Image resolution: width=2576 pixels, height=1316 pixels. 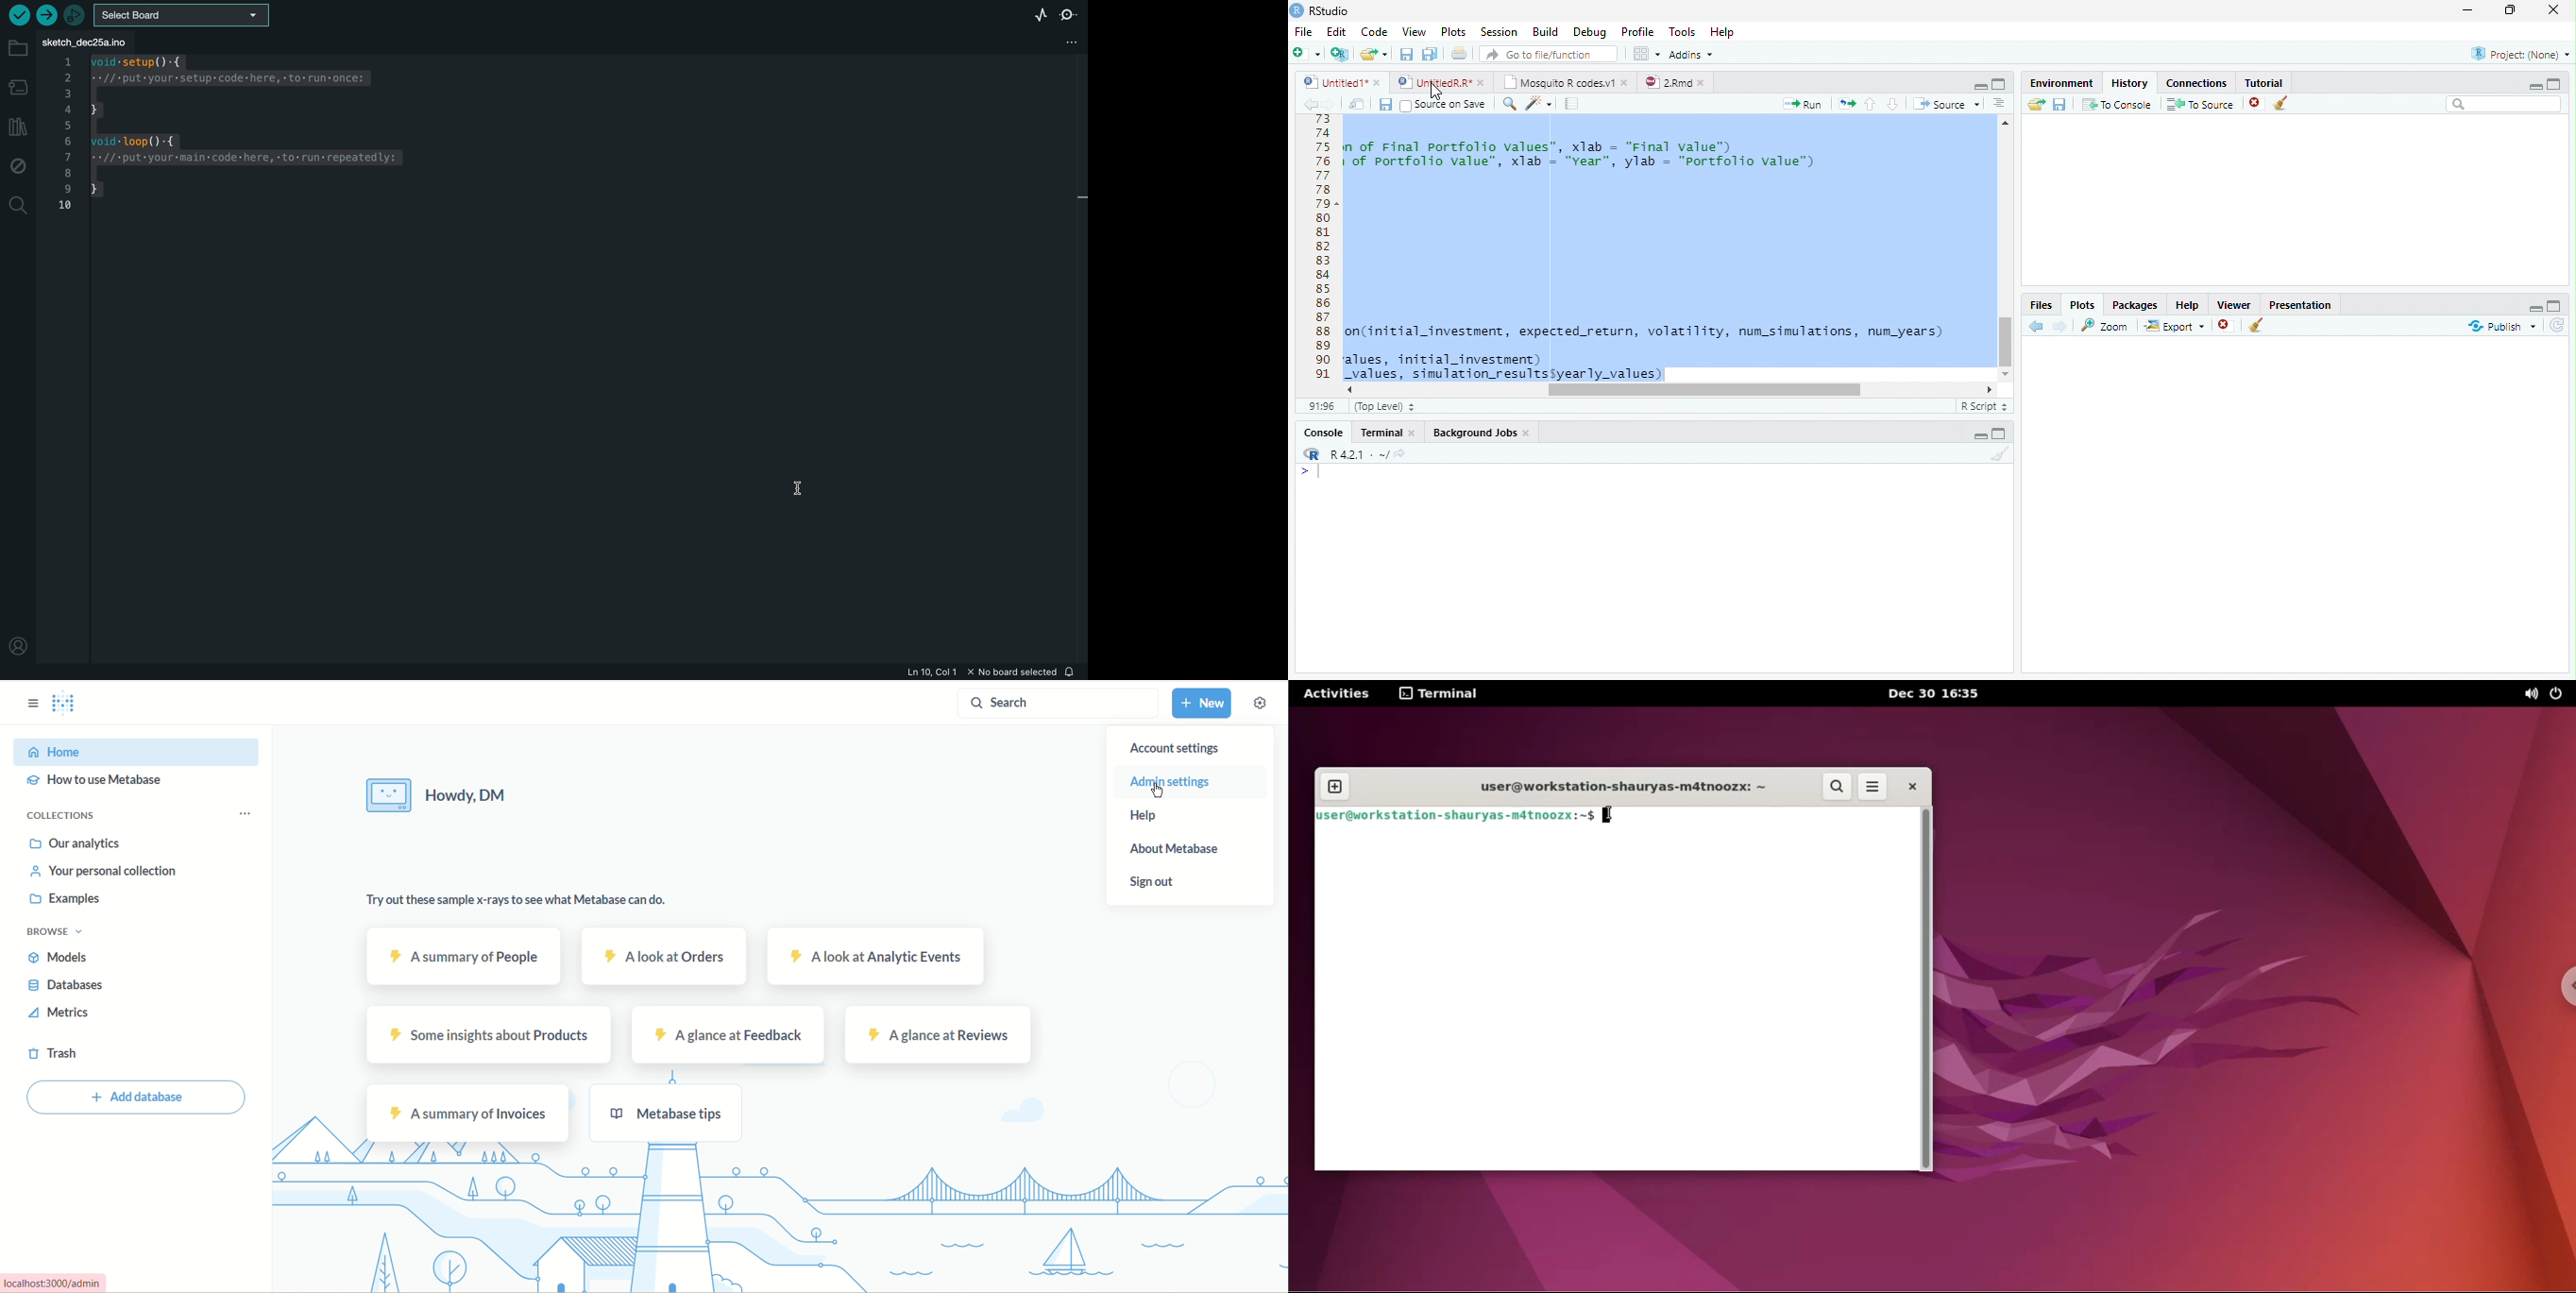 What do you see at coordinates (1434, 92) in the screenshot?
I see `Mouse Cursor` at bounding box center [1434, 92].